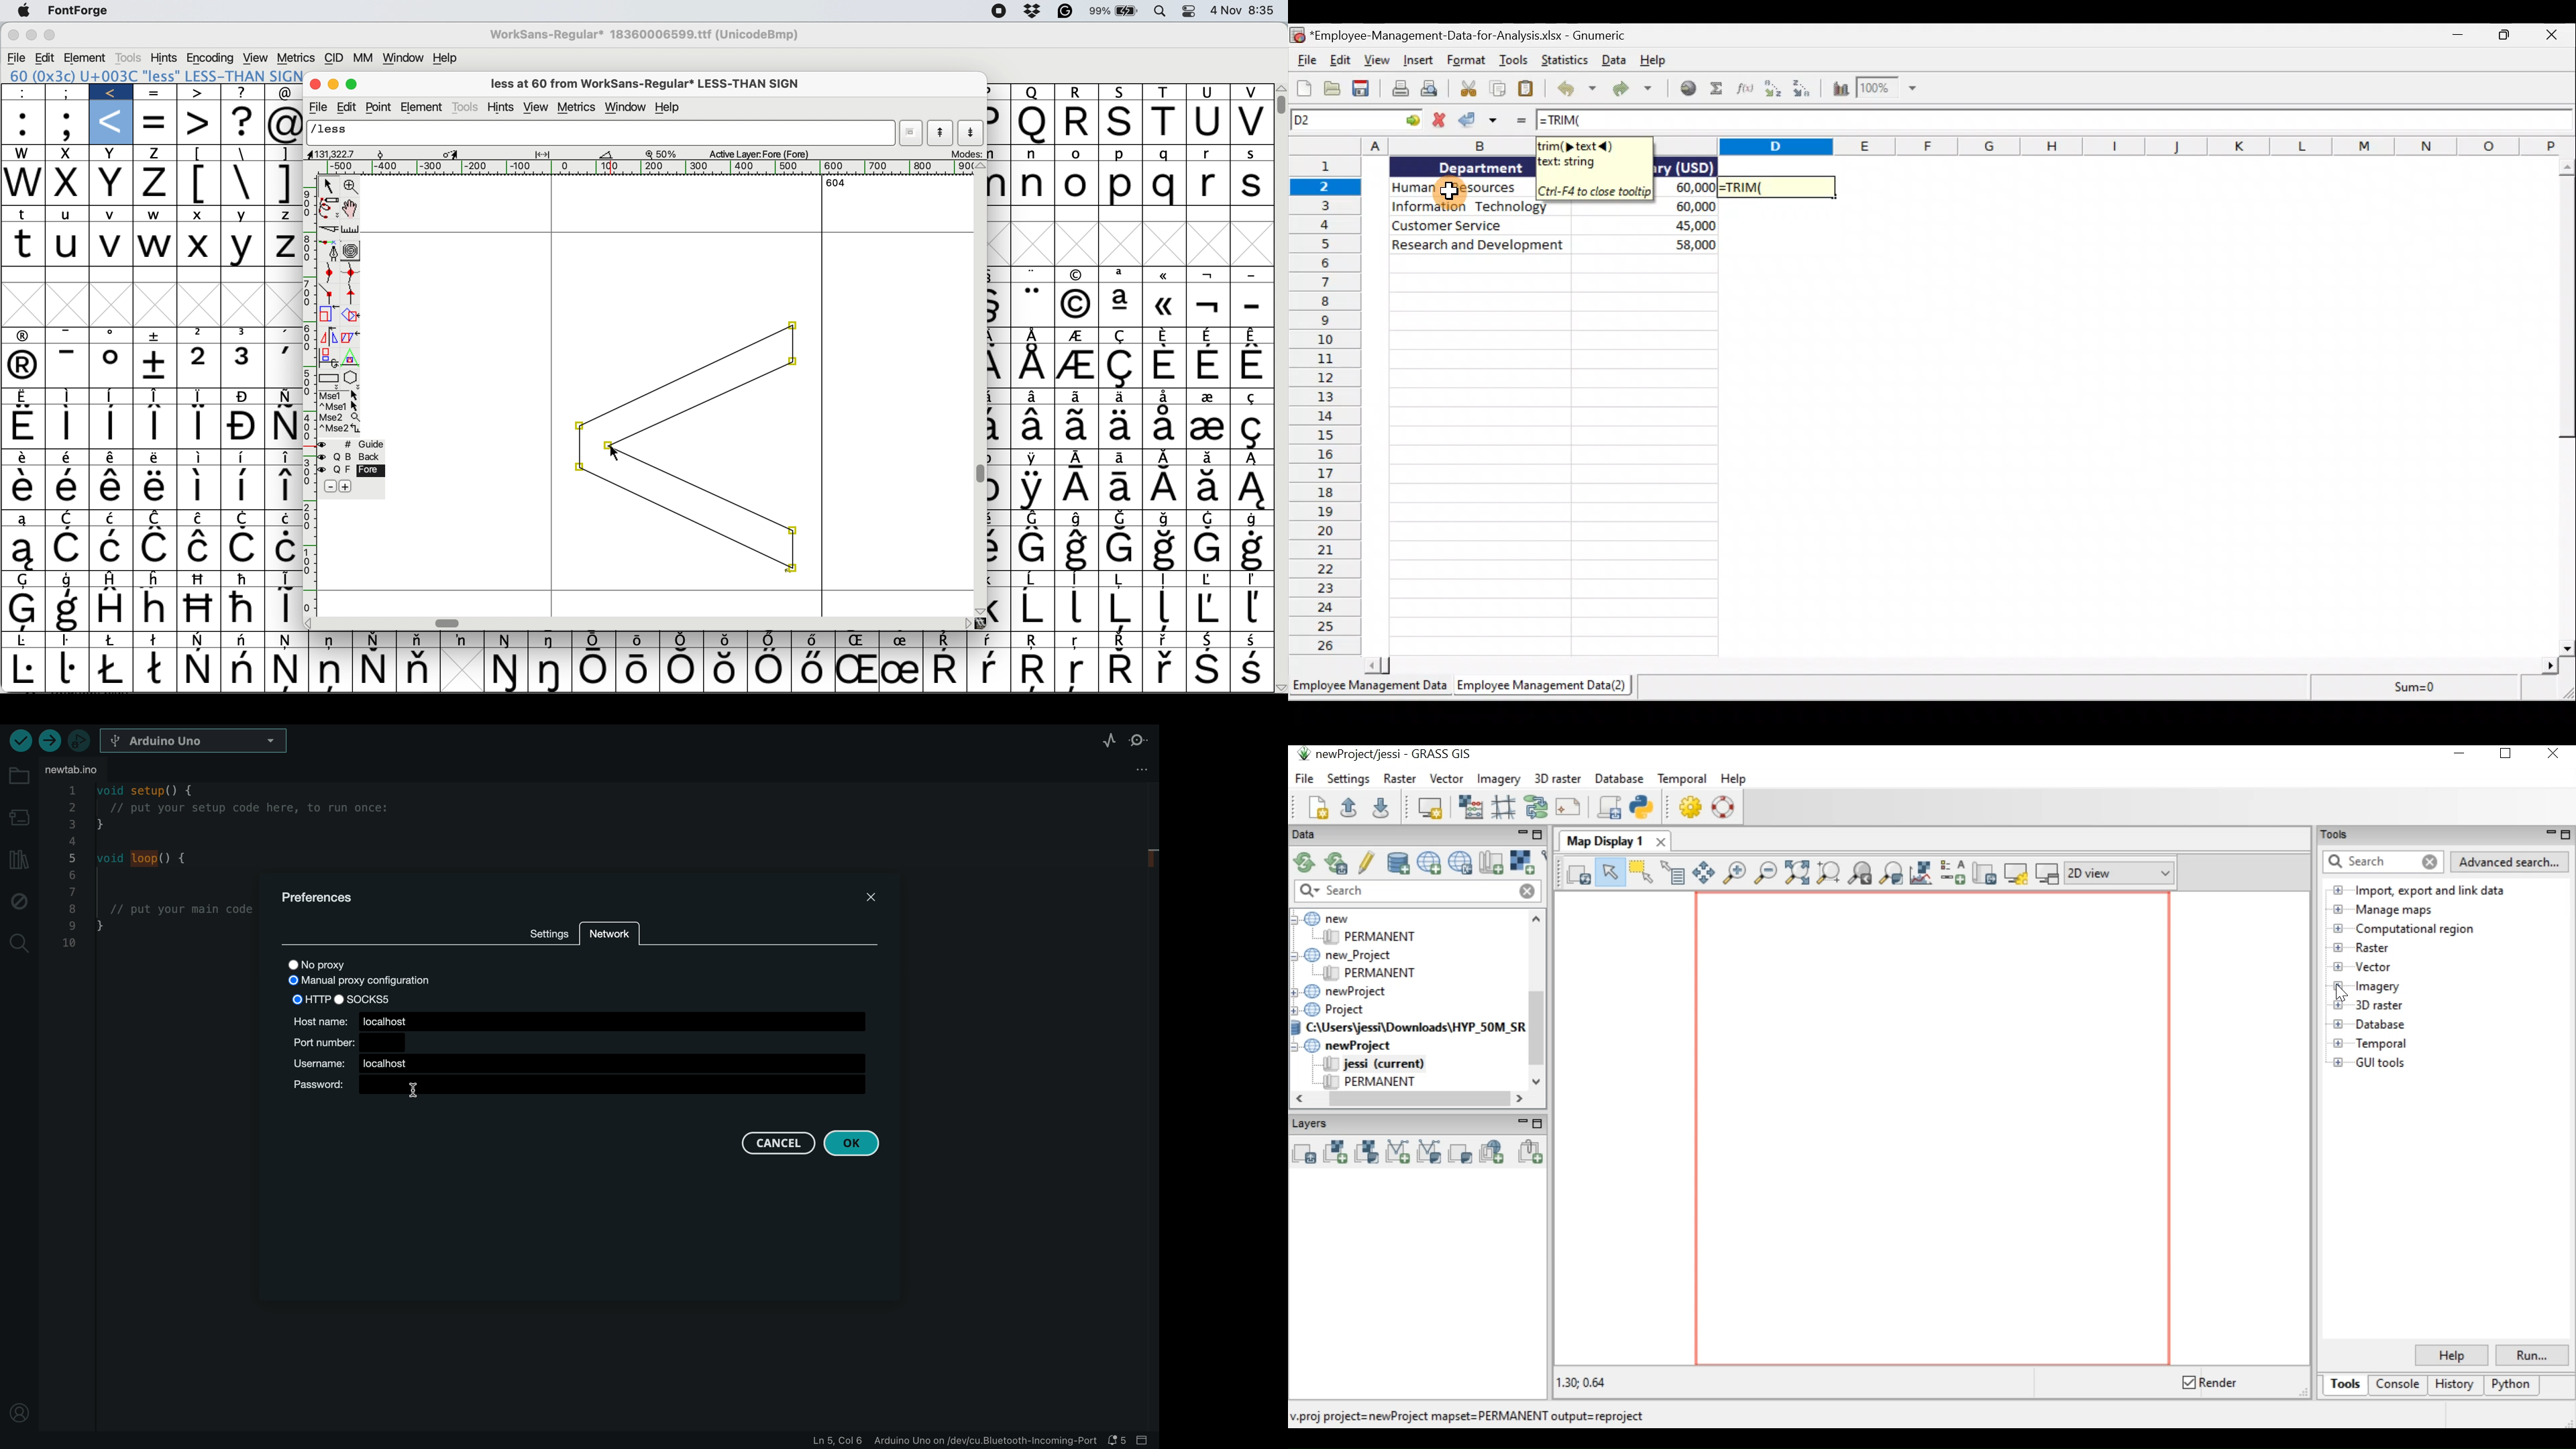 Image resolution: width=2576 pixels, height=1456 pixels. I want to click on add a point and drag it out, so click(330, 250).